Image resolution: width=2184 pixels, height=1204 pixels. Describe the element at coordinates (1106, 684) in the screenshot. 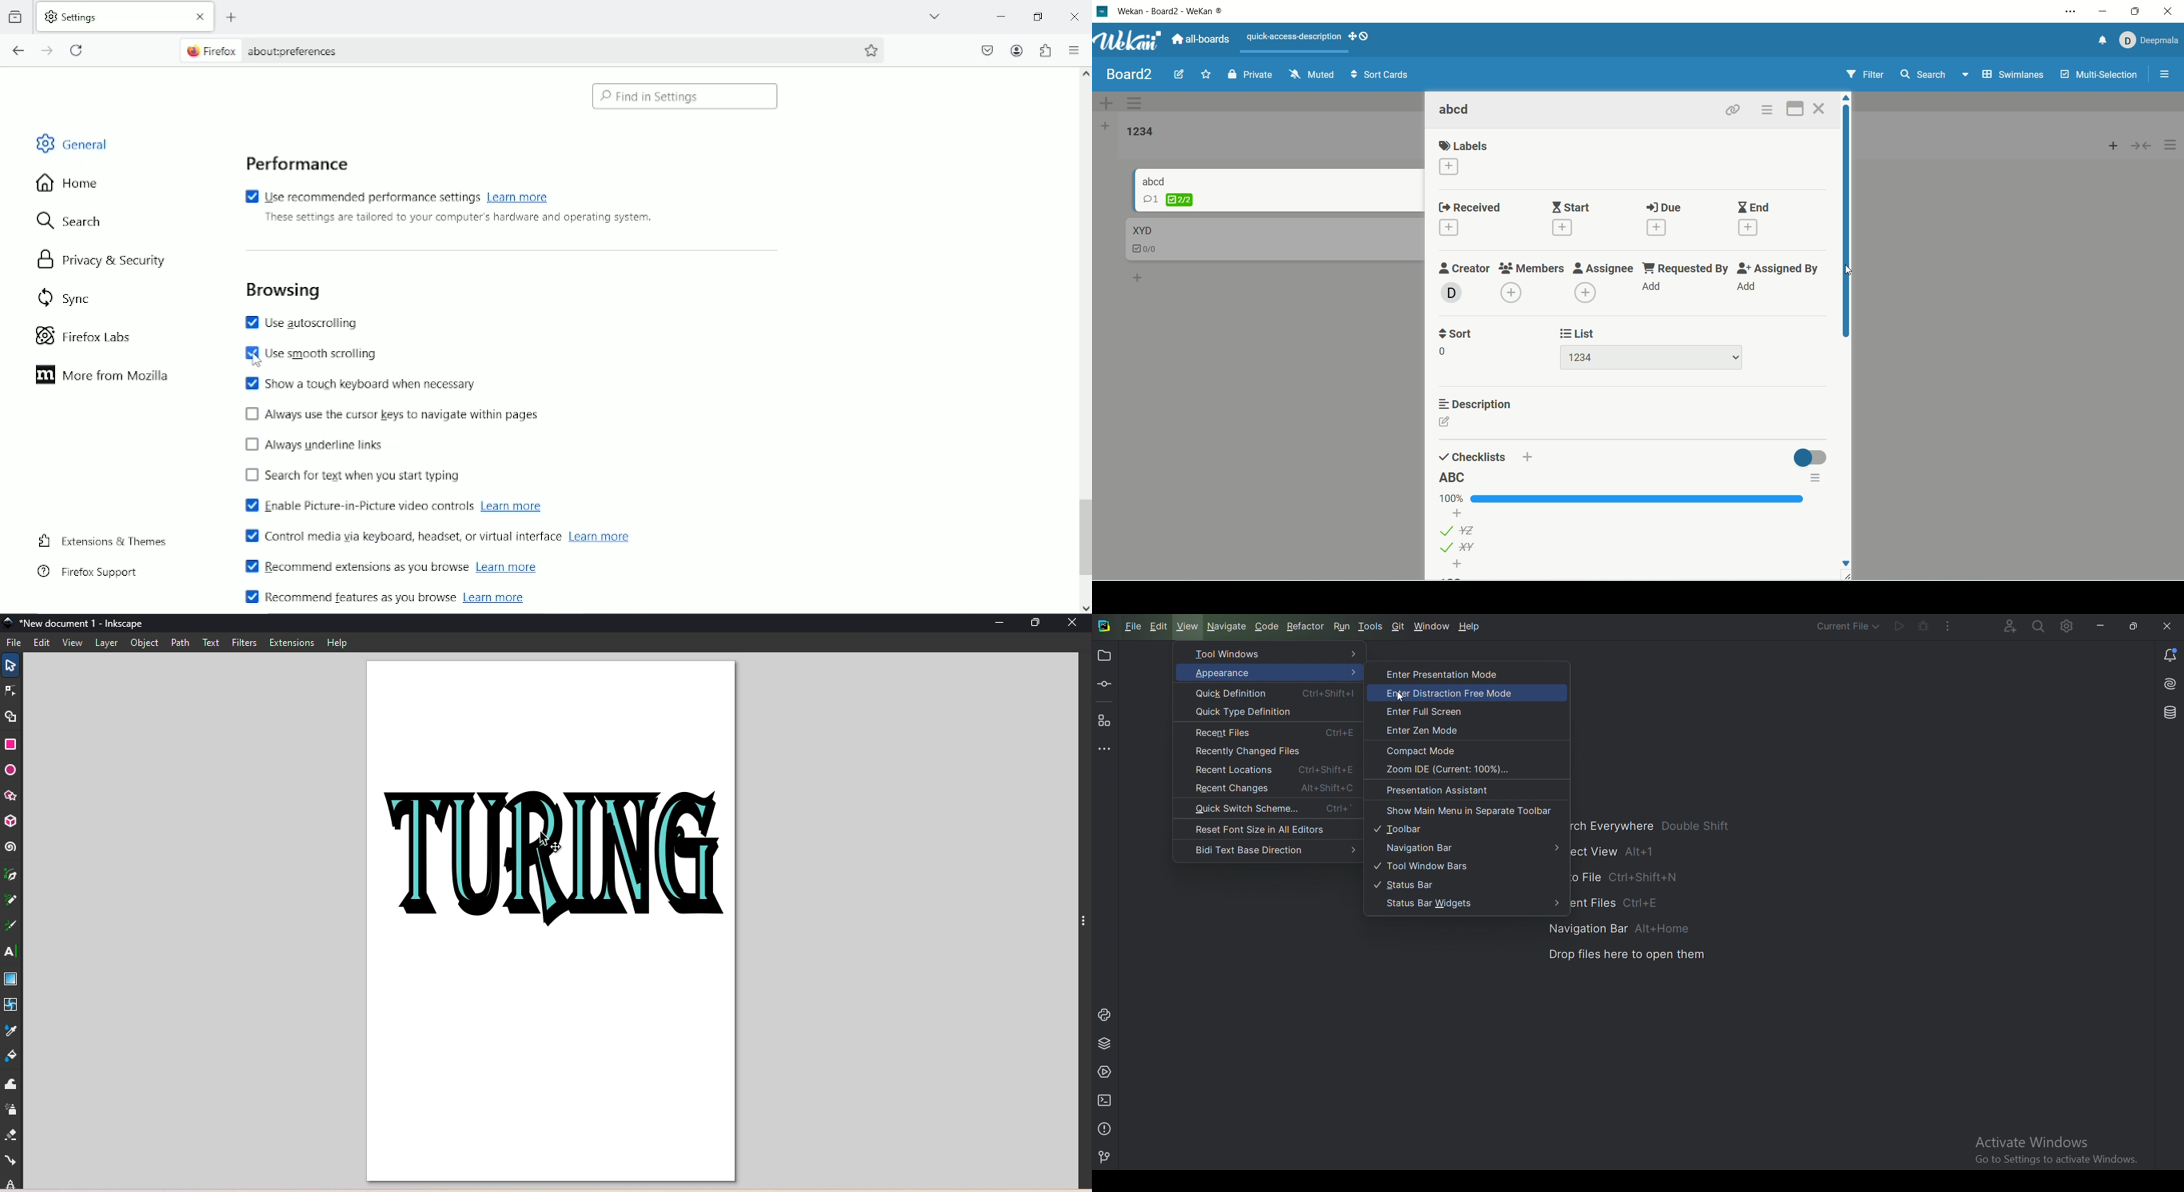

I see `commit` at that location.